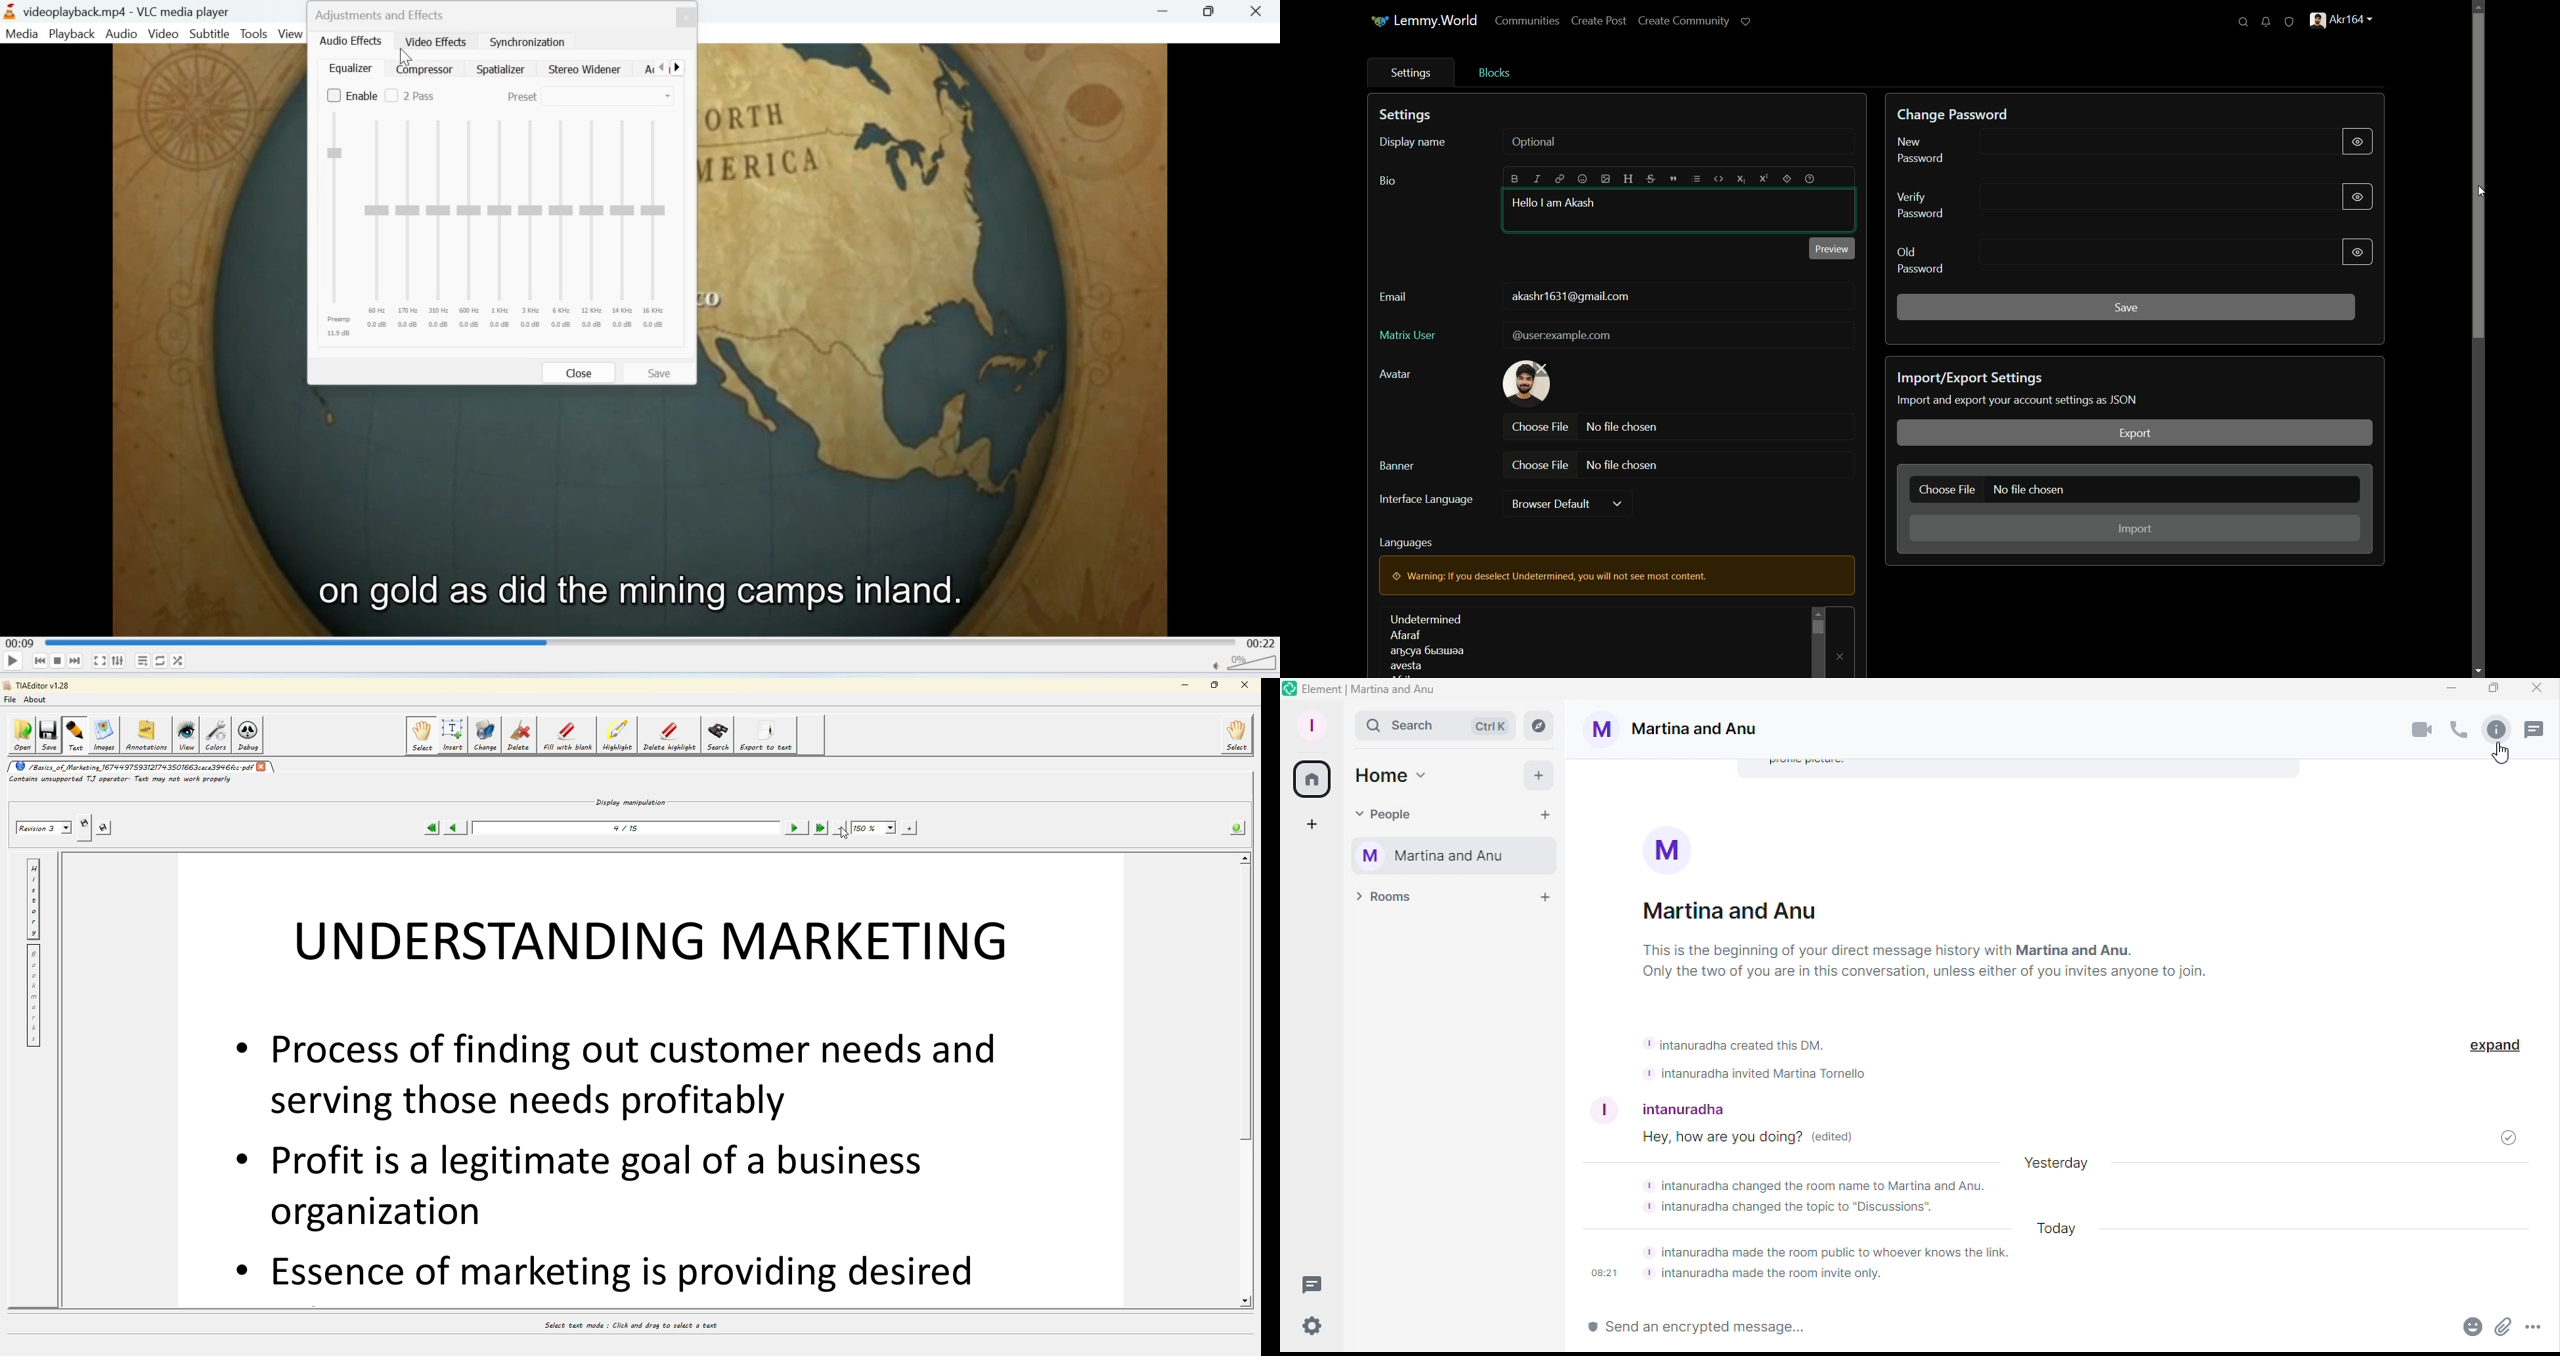 Image resolution: width=2576 pixels, height=1372 pixels. What do you see at coordinates (1426, 642) in the screenshot?
I see `languages` at bounding box center [1426, 642].